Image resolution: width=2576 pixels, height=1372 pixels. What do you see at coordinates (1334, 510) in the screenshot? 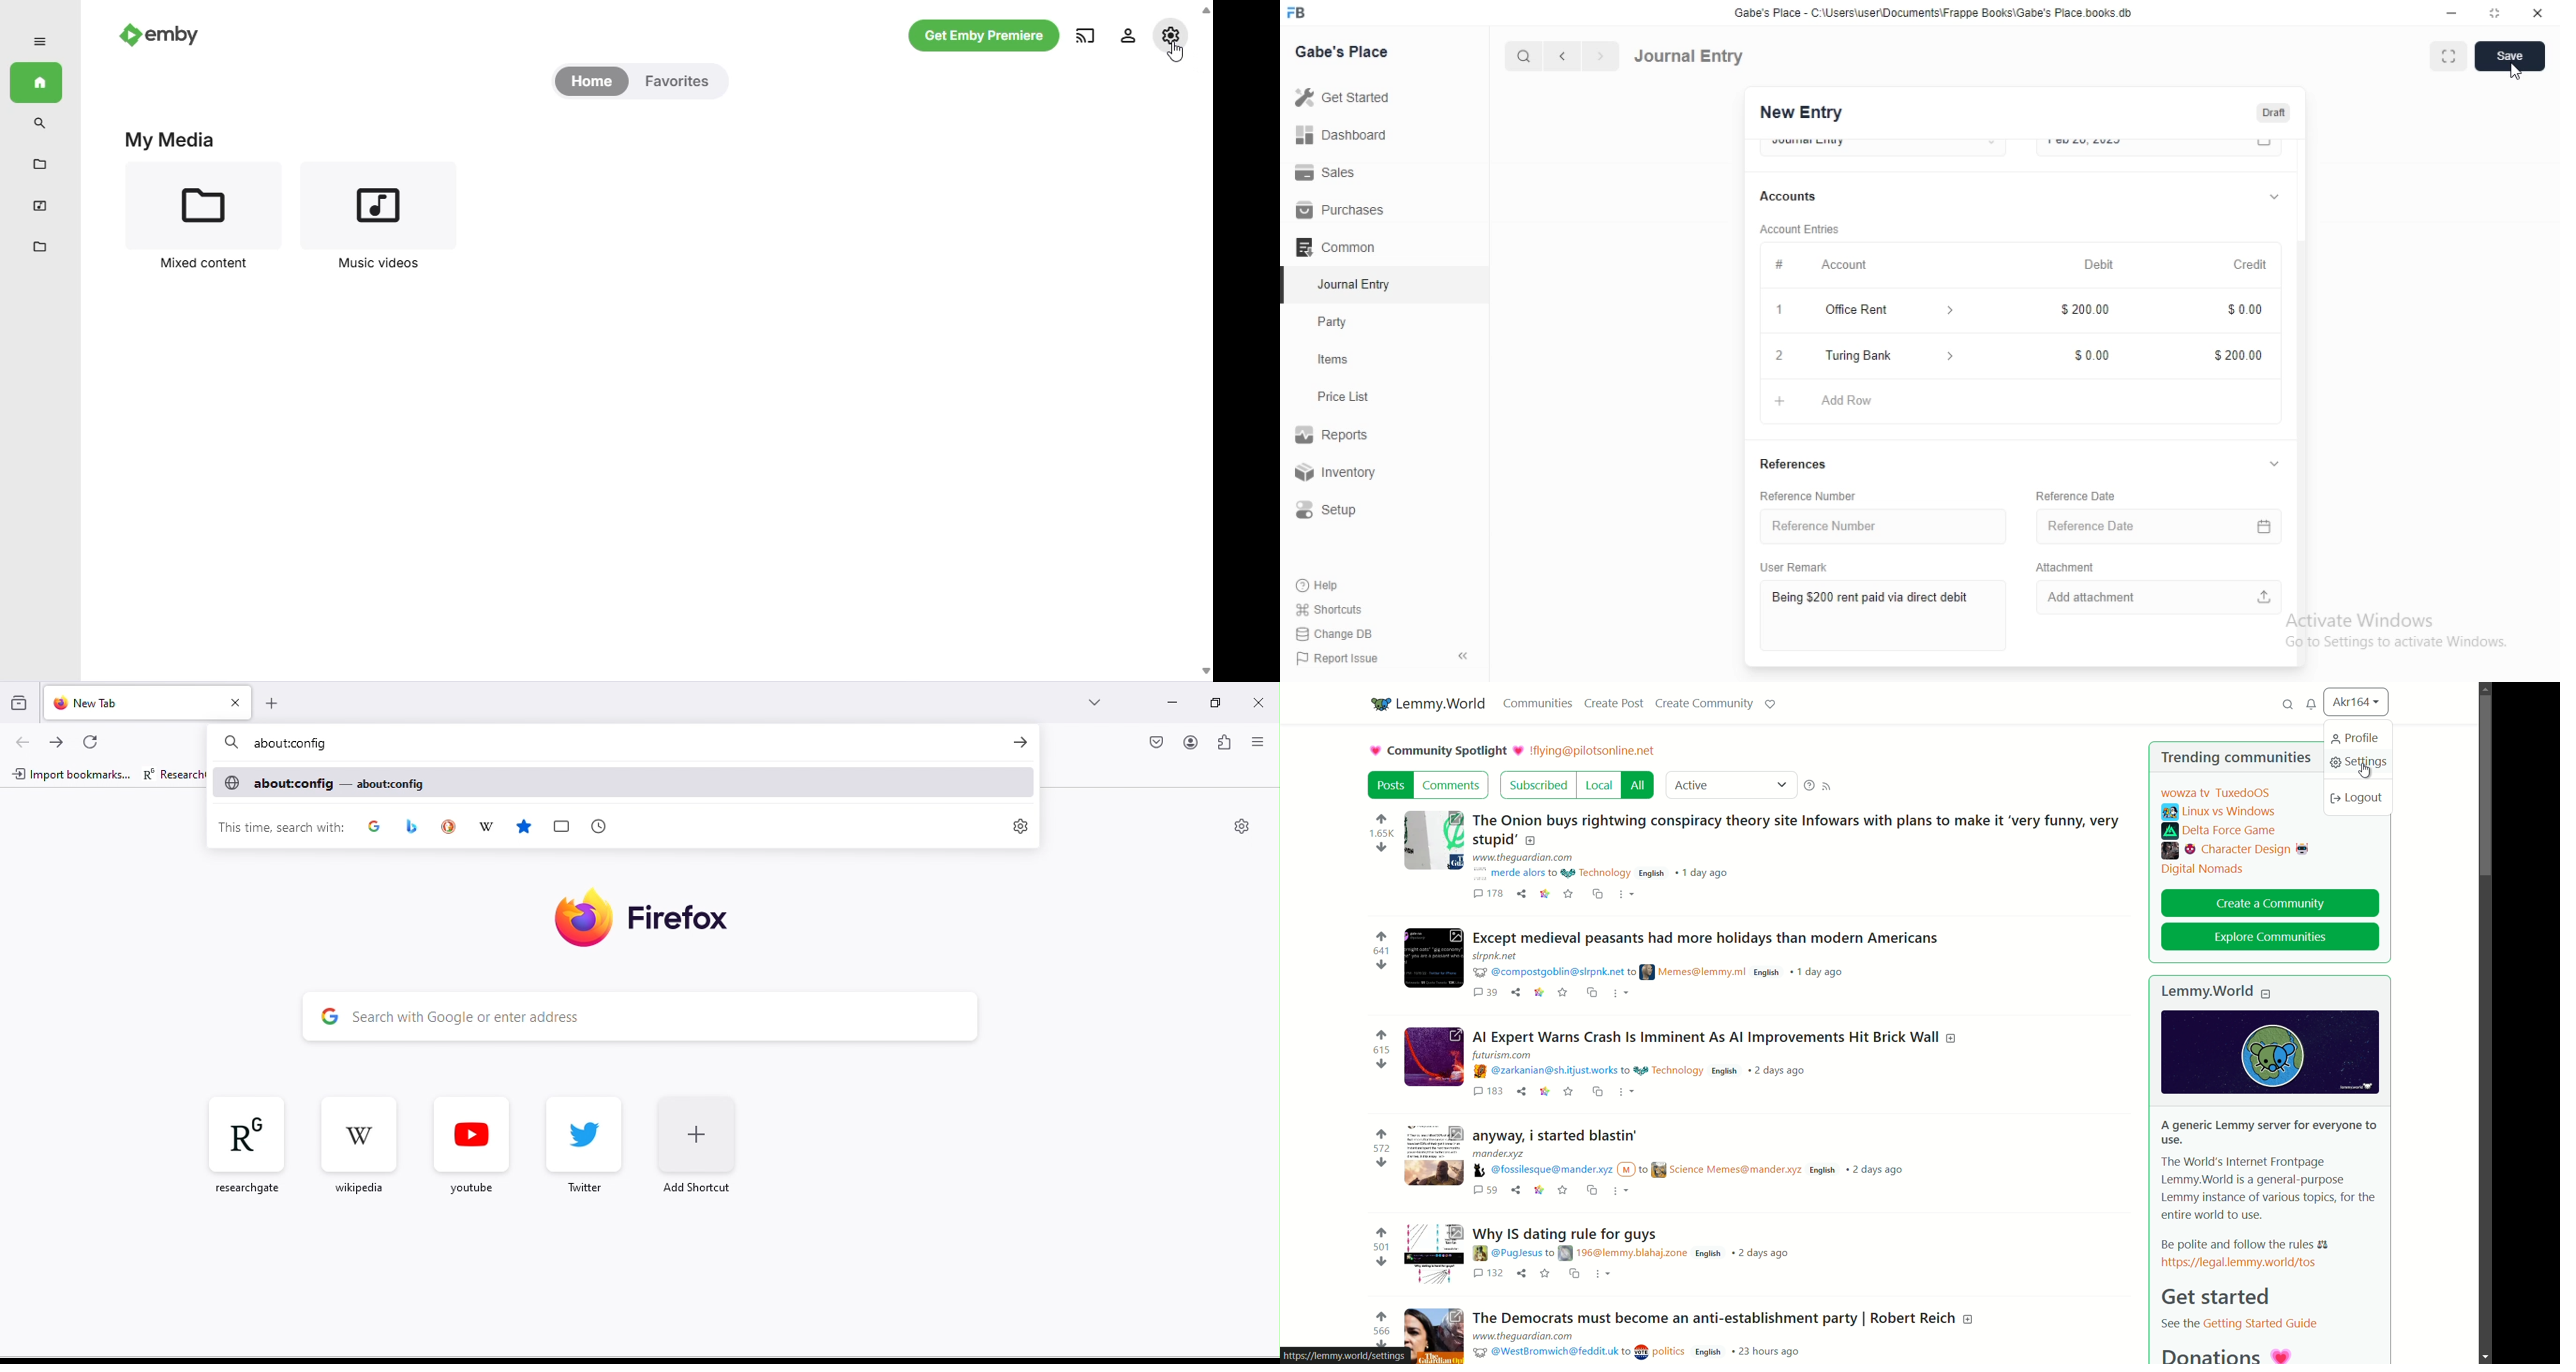
I see `Setup` at bounding box center [1334, 510].